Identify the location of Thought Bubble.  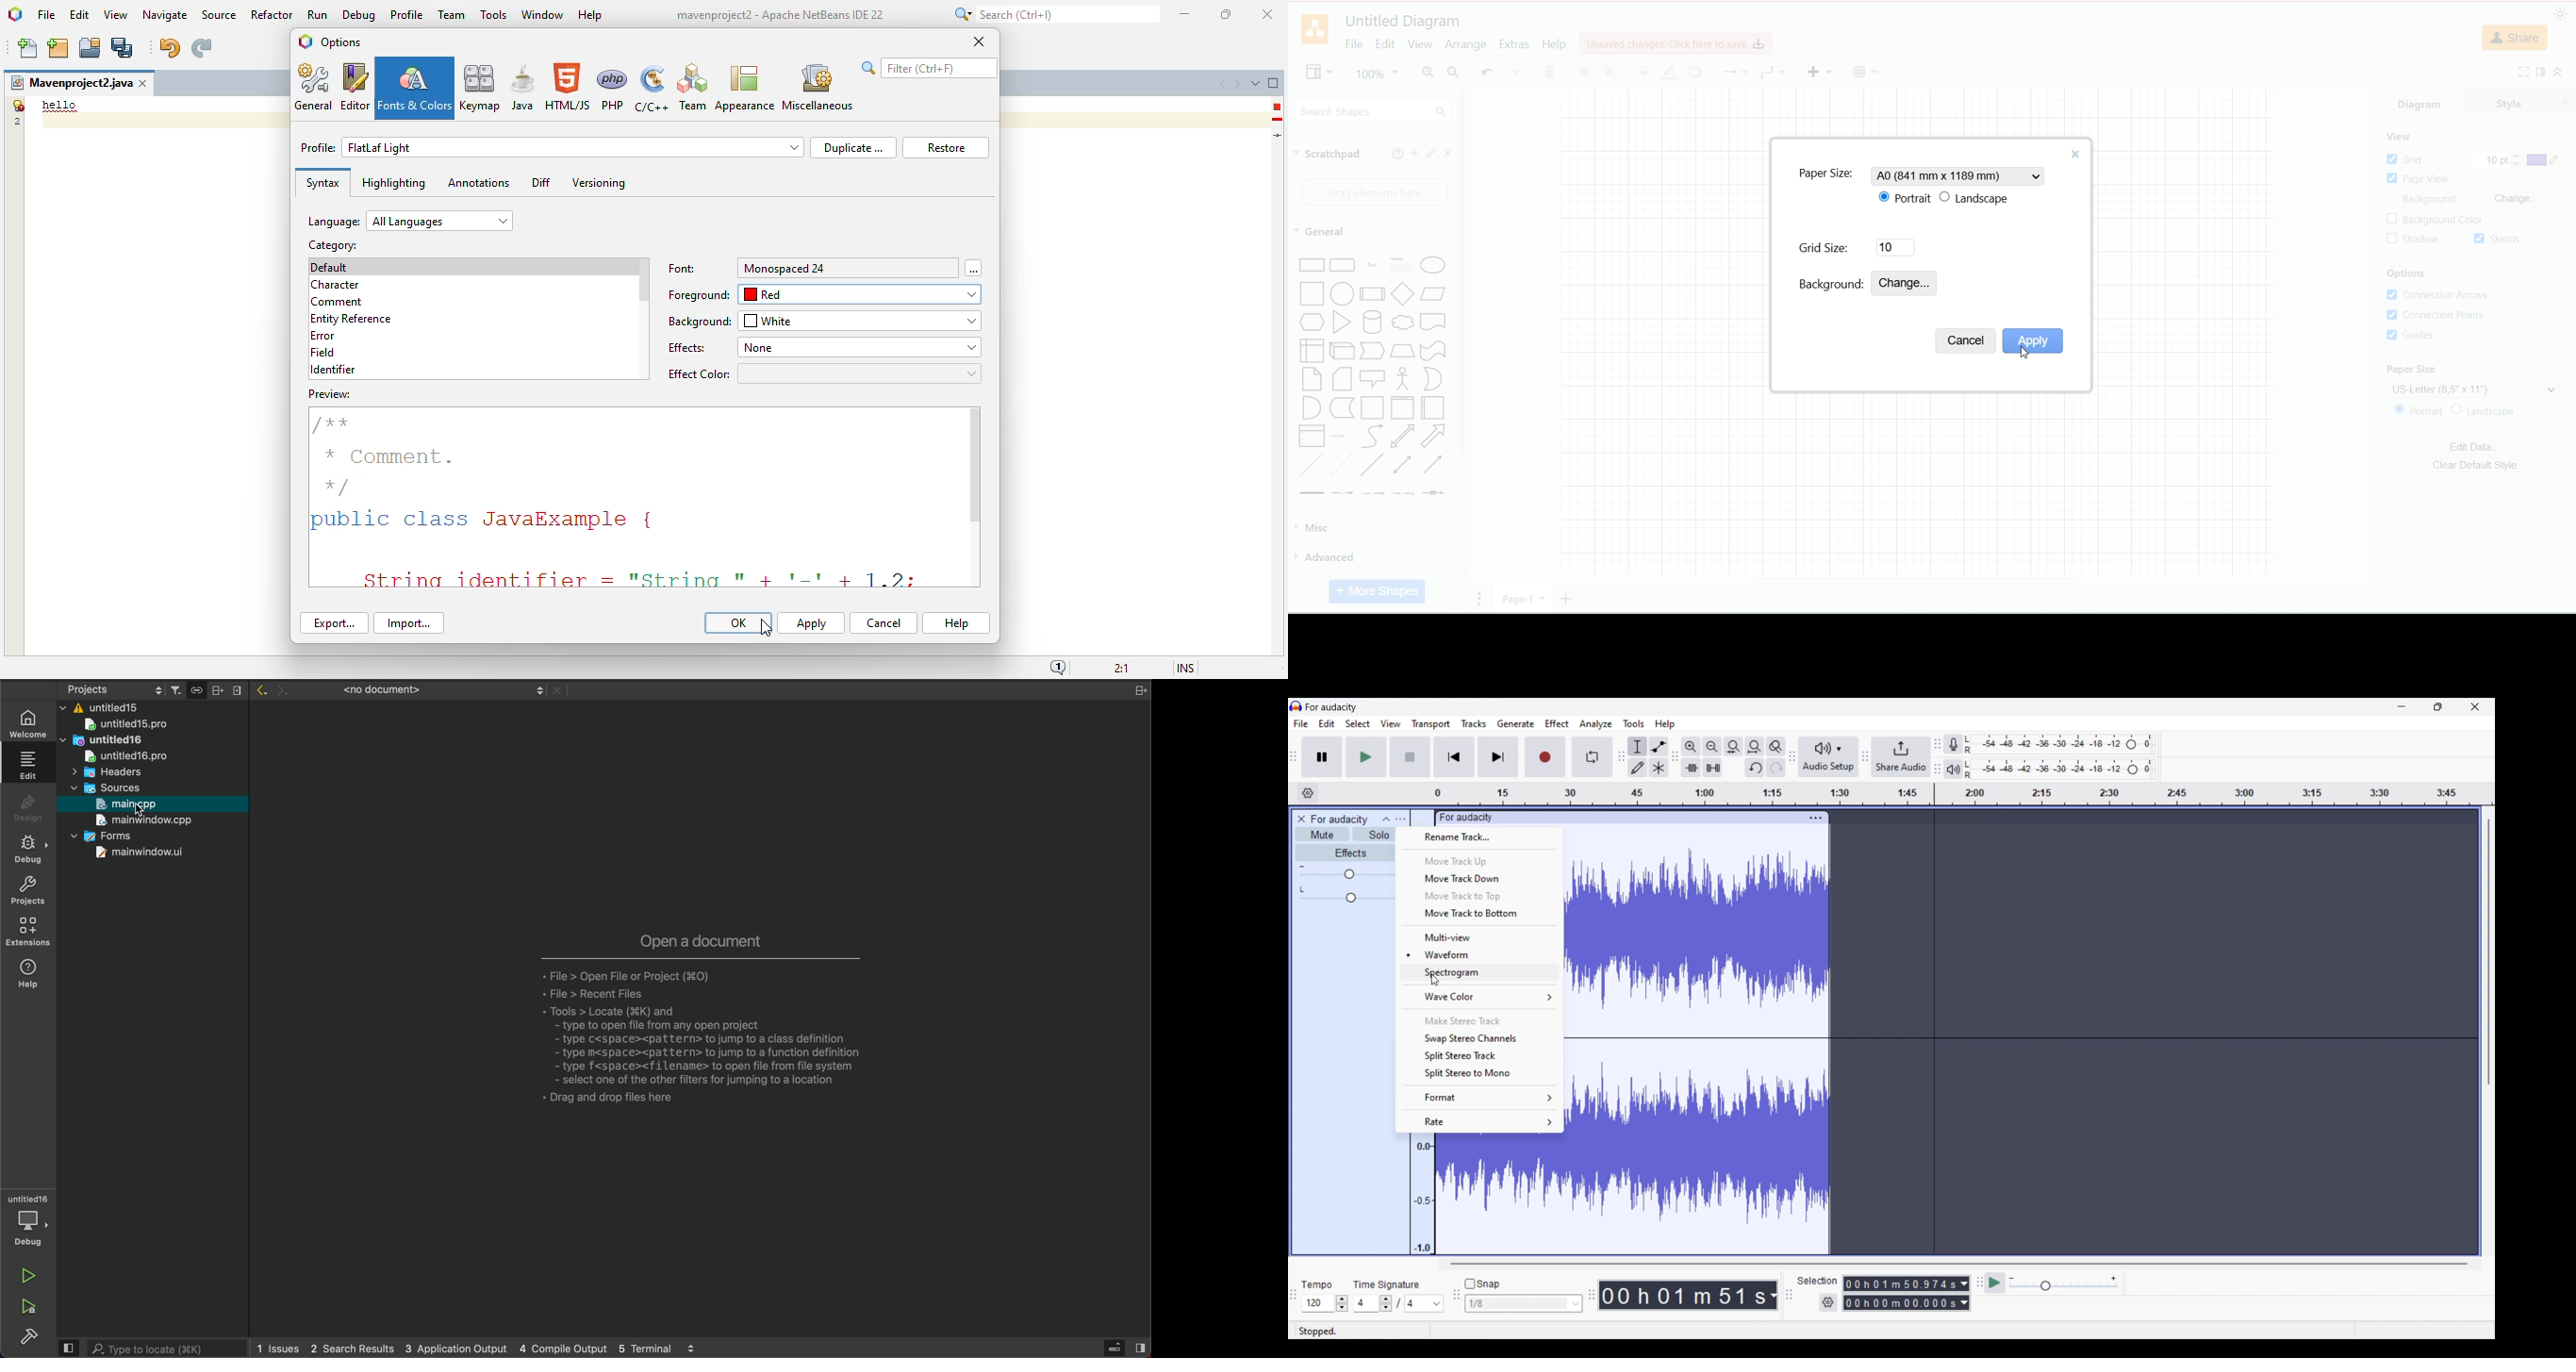
(1403, 324).